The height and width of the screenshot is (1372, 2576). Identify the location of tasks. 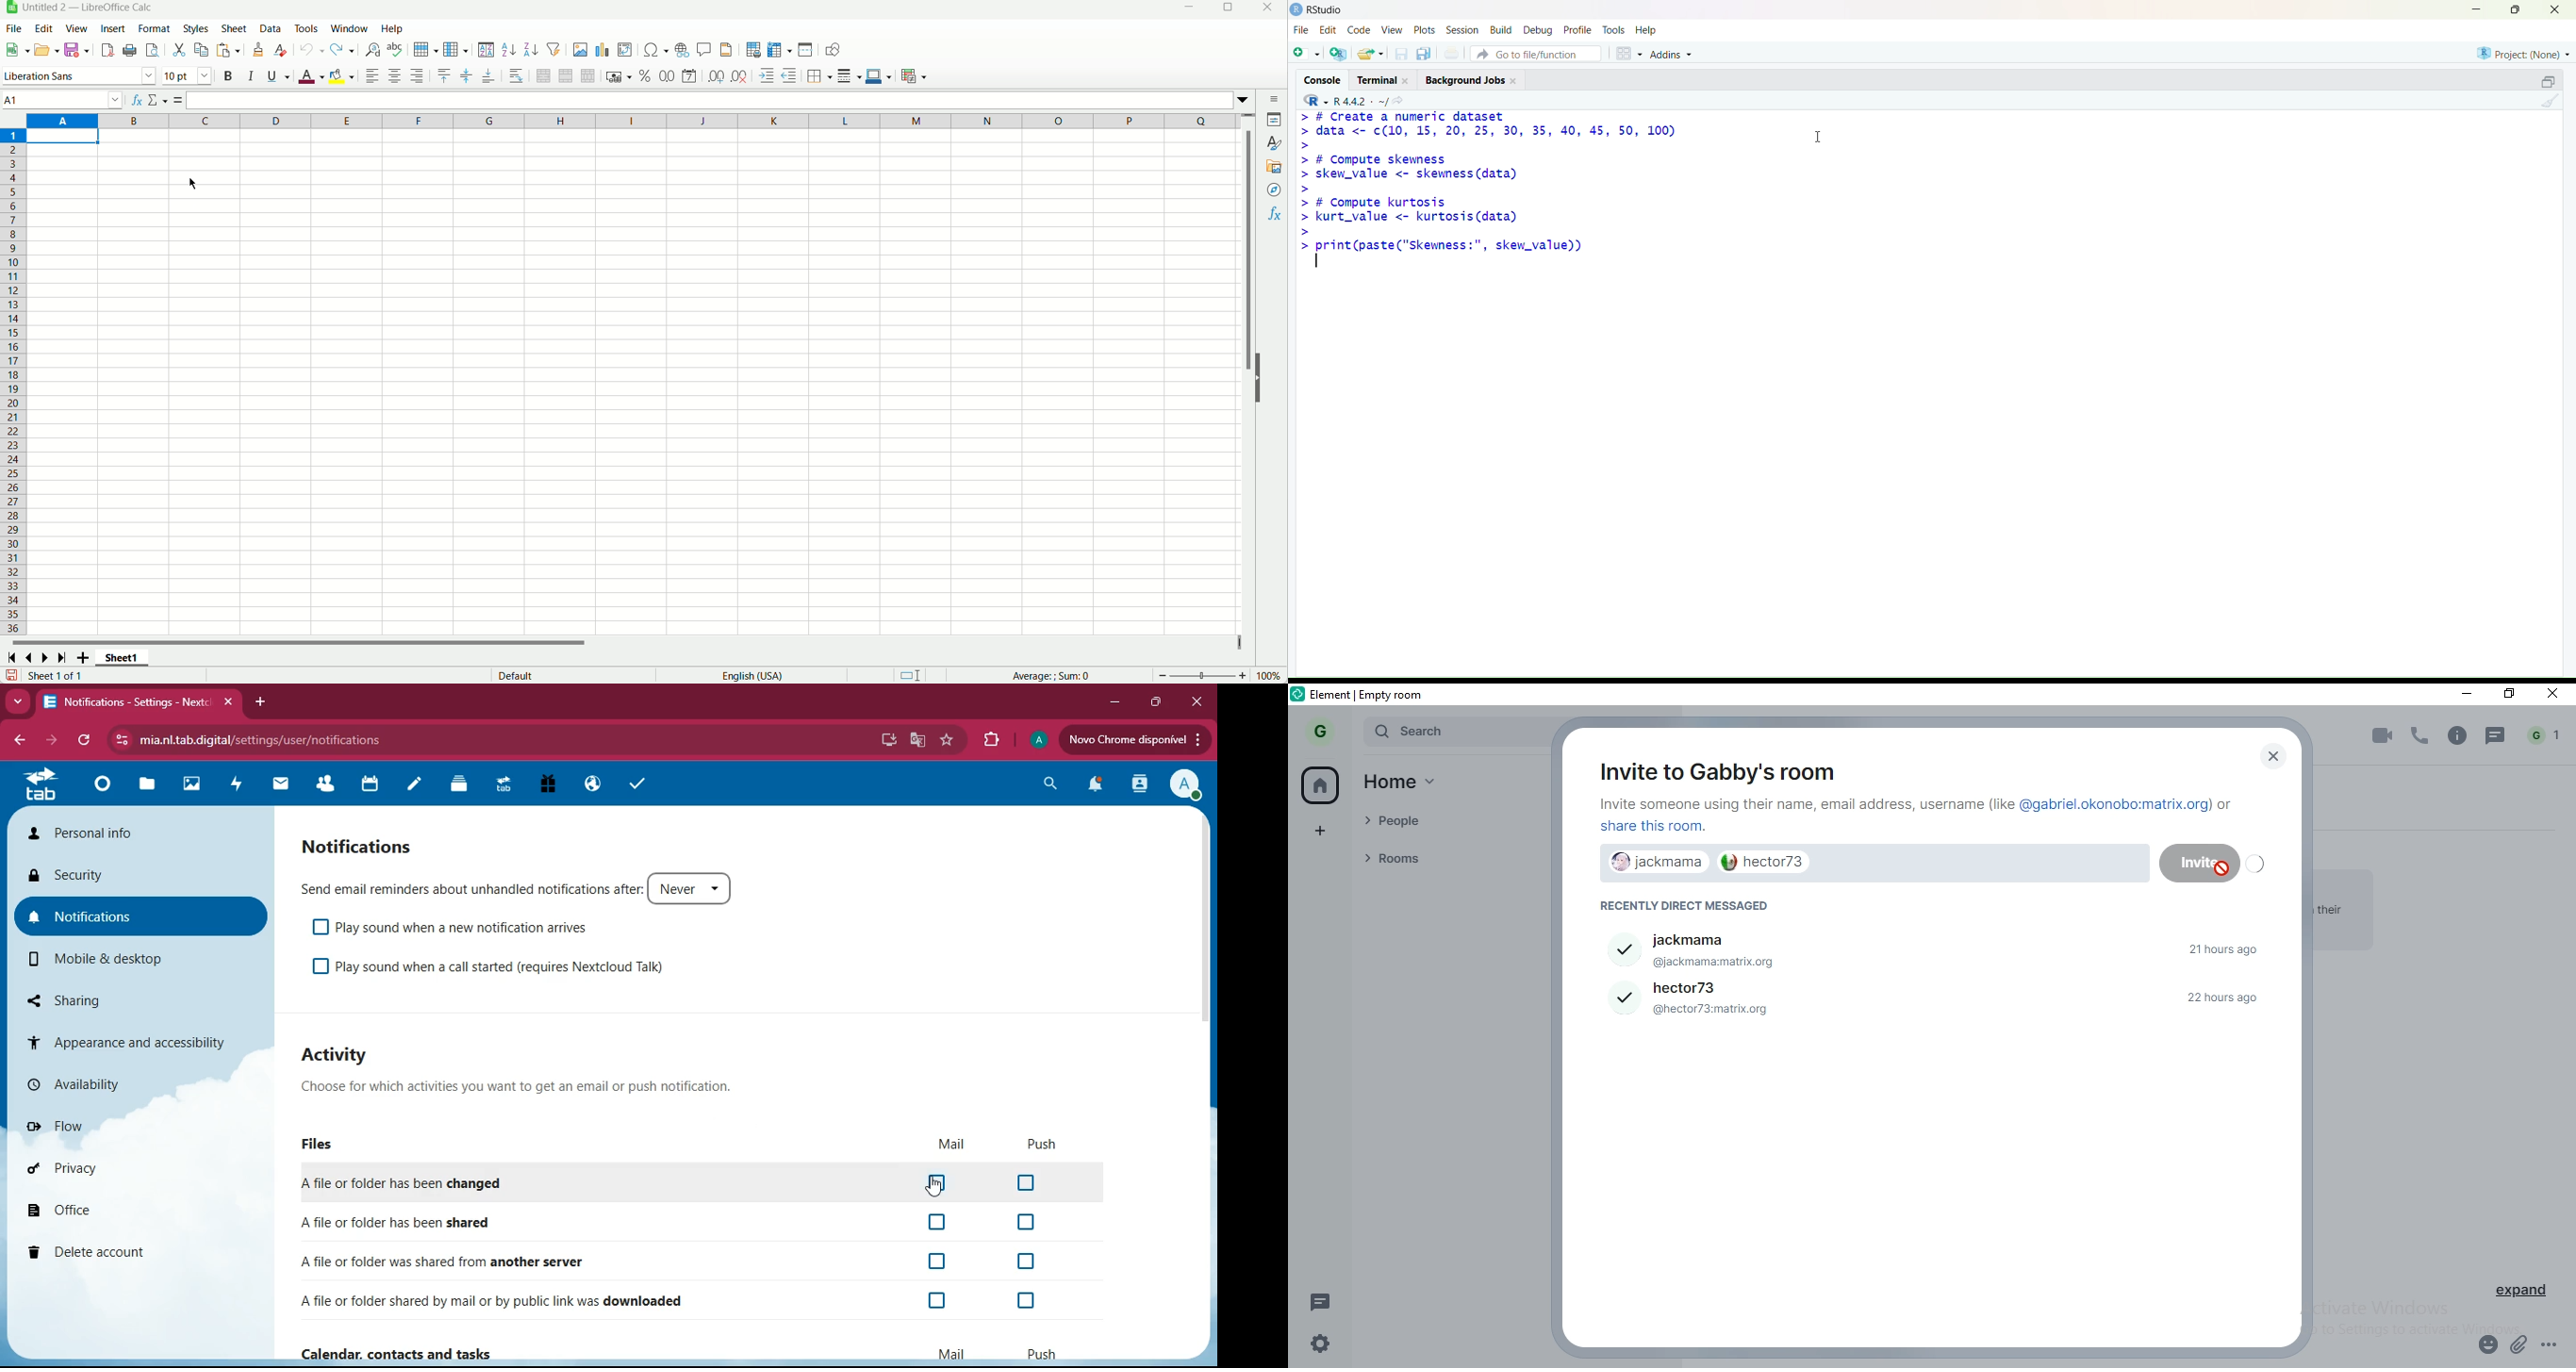
(632, 784).